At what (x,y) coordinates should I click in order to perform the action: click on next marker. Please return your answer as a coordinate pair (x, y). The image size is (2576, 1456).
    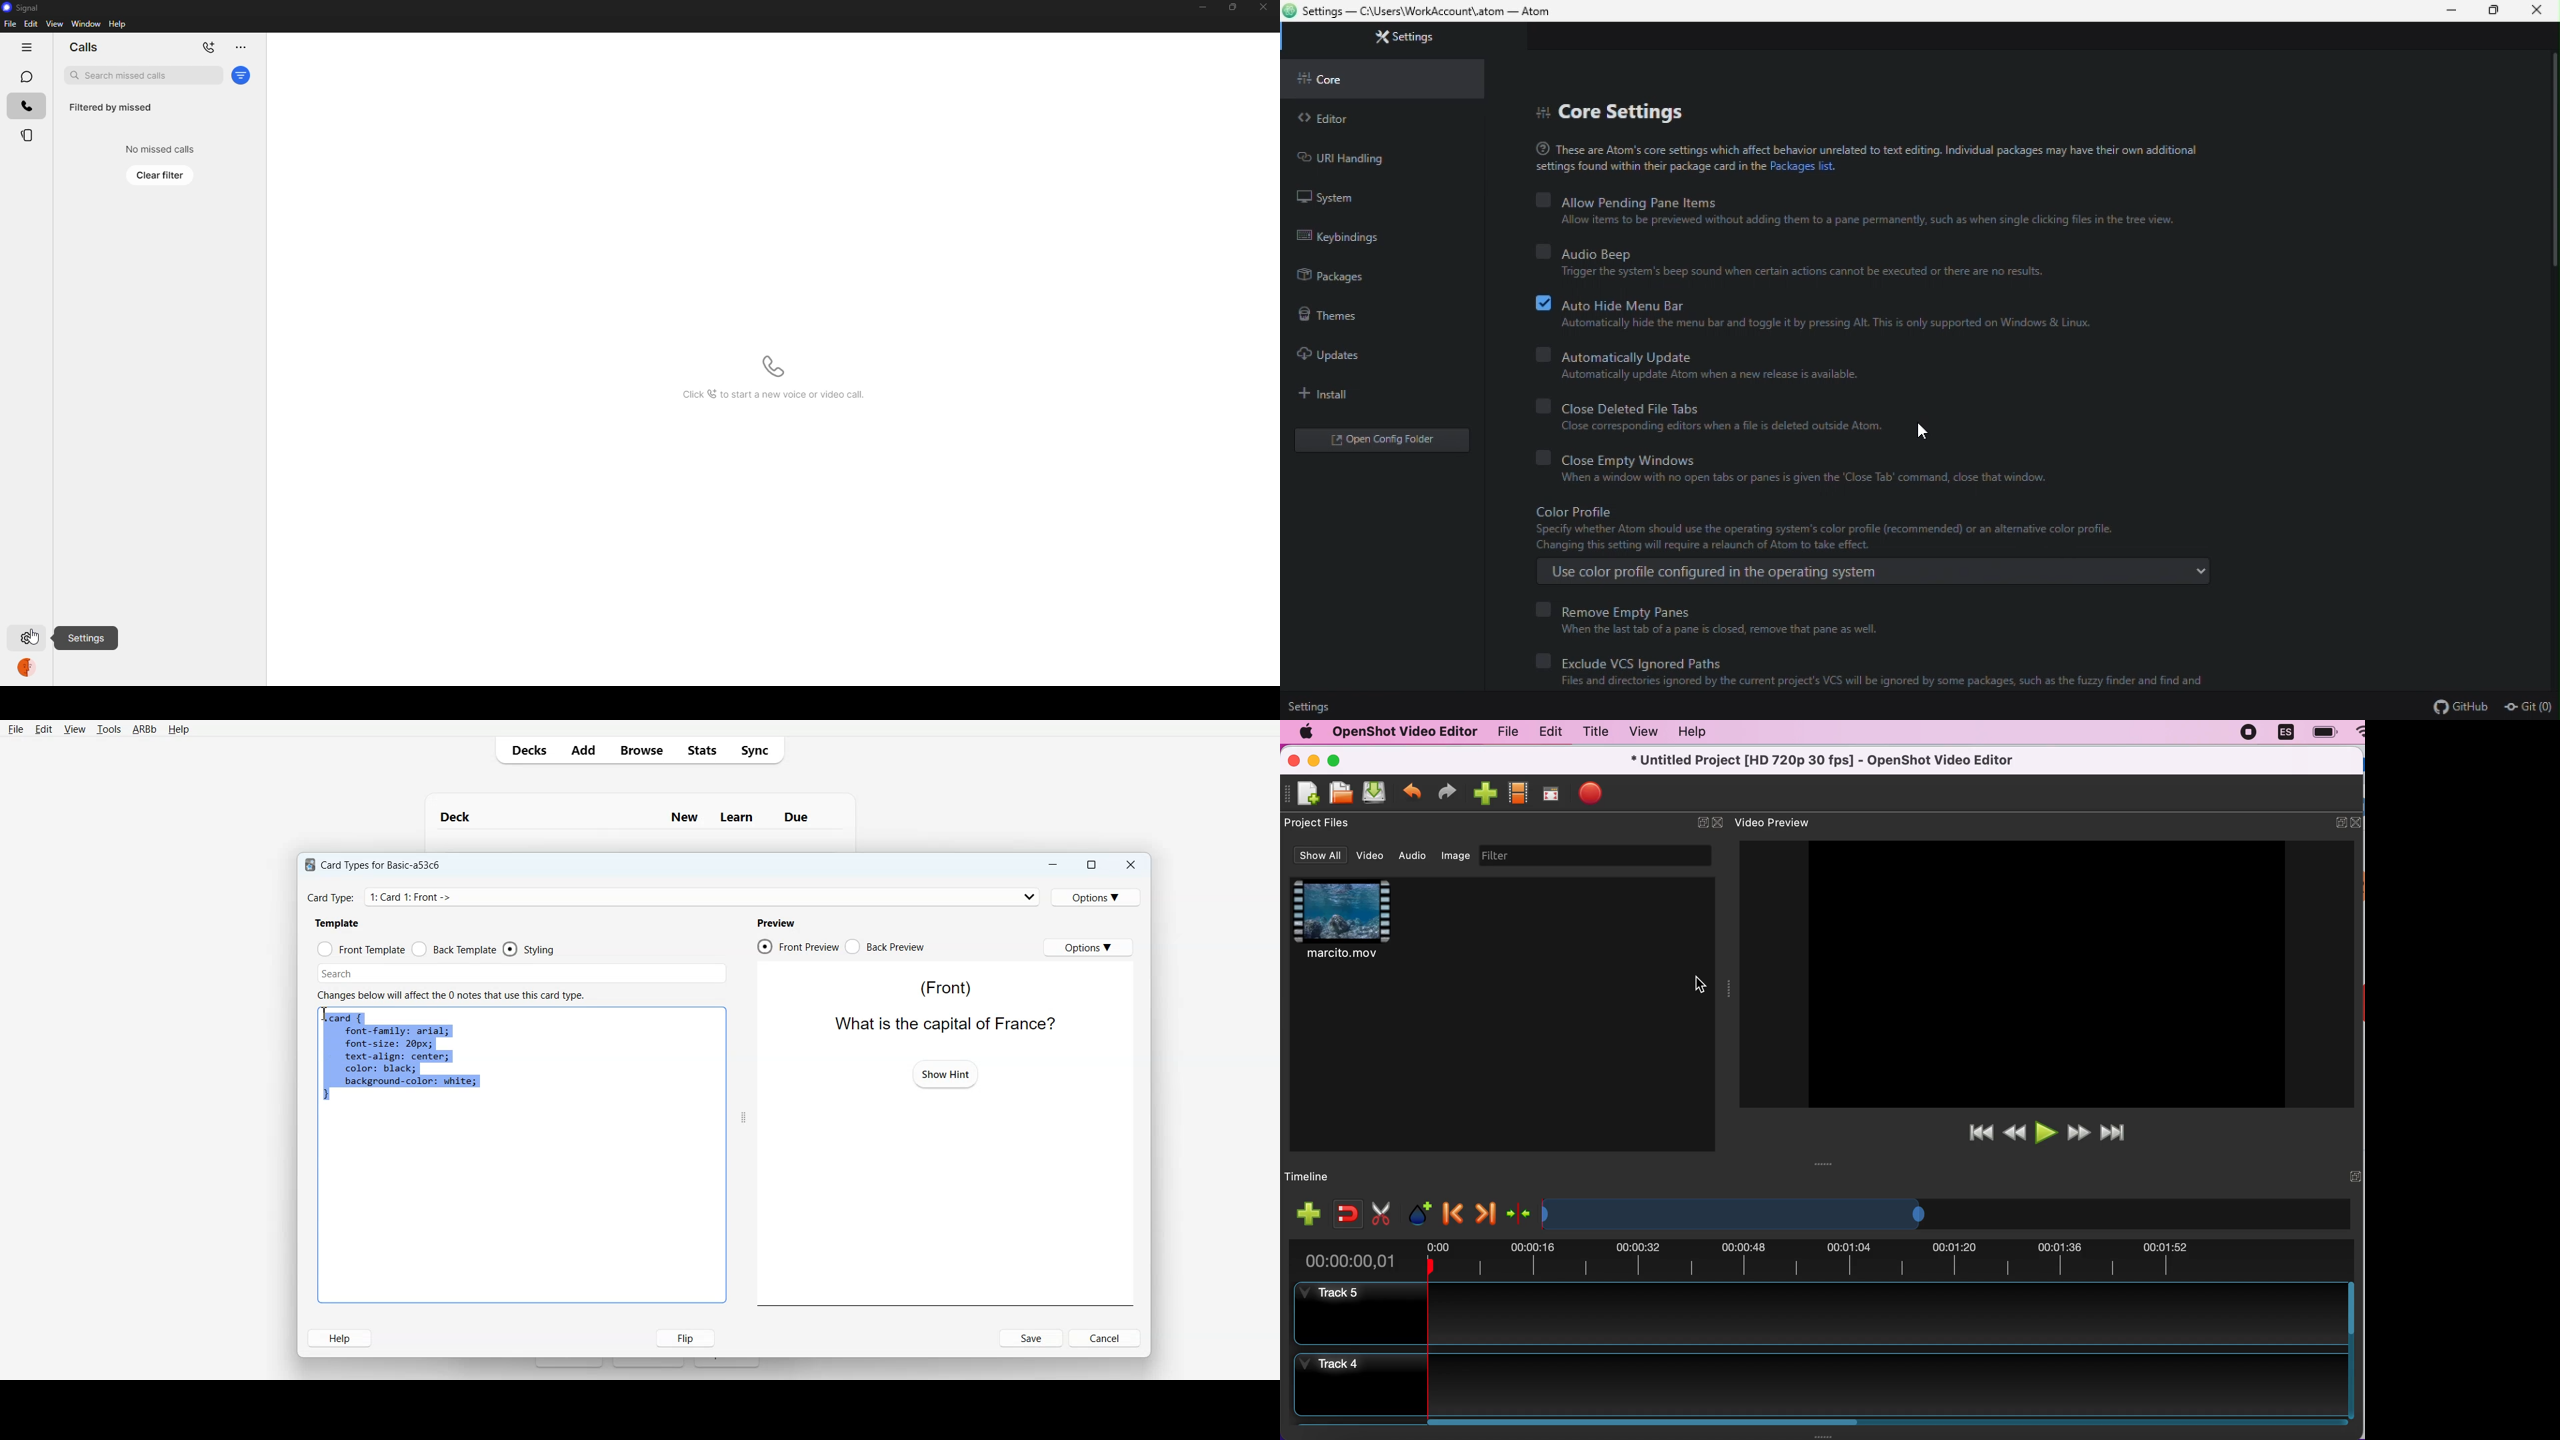
    Looking at the image, I should click on (1485, 1212).